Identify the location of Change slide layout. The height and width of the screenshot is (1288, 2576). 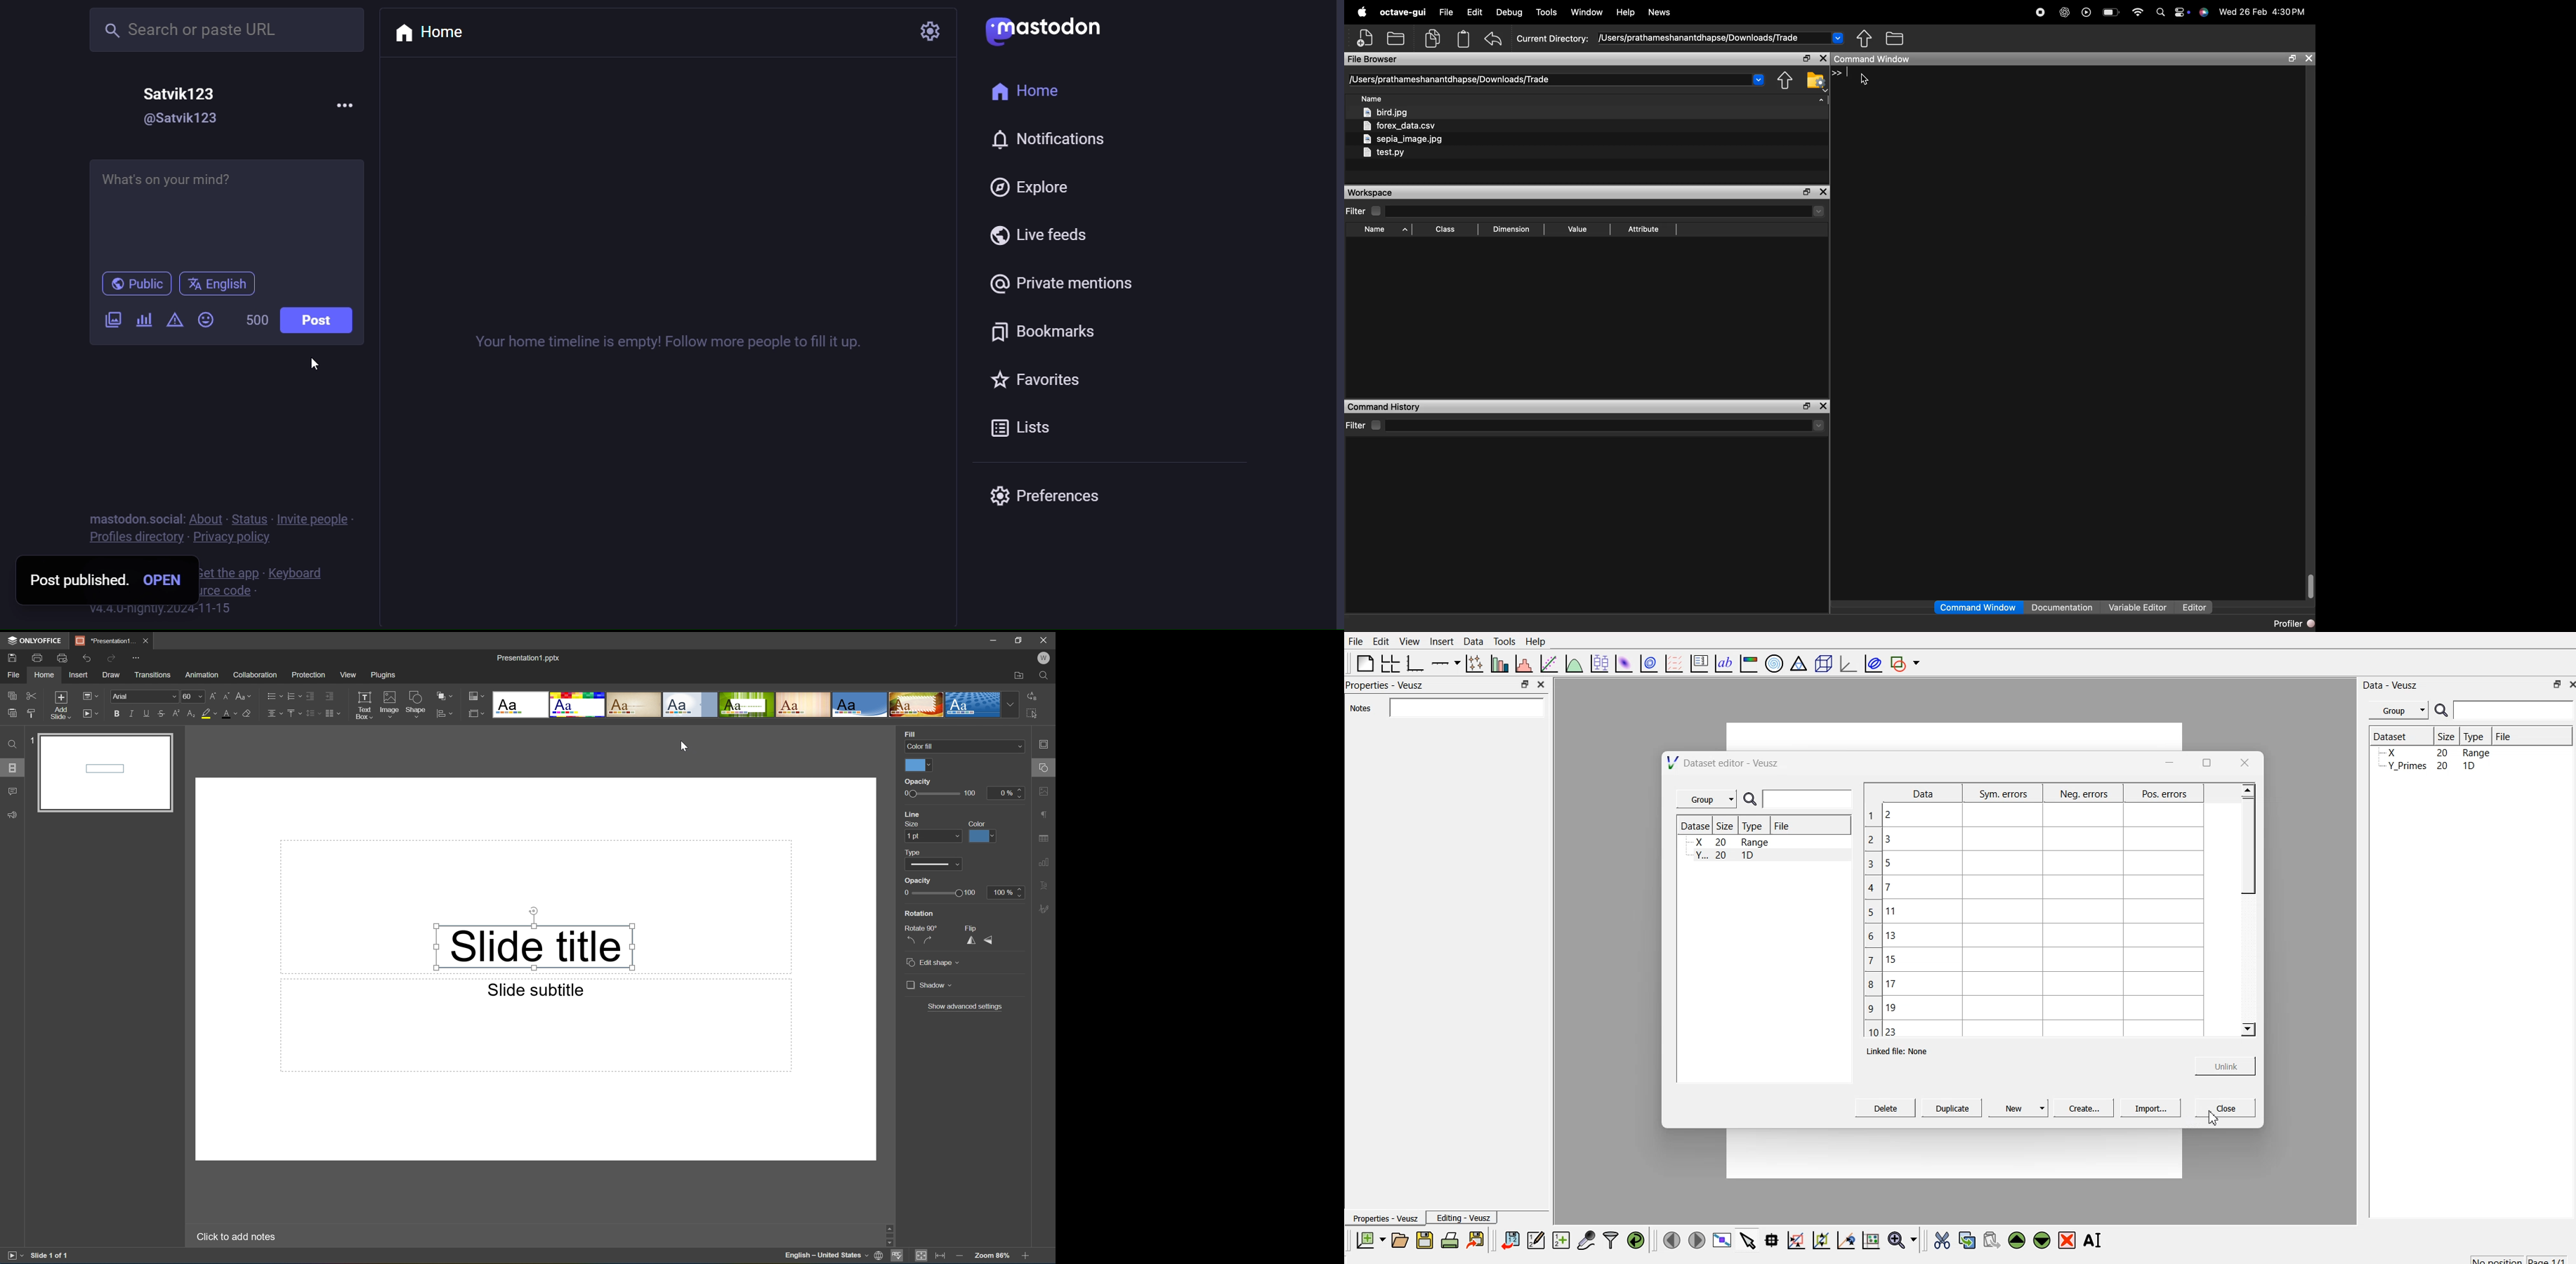
(91, 695).